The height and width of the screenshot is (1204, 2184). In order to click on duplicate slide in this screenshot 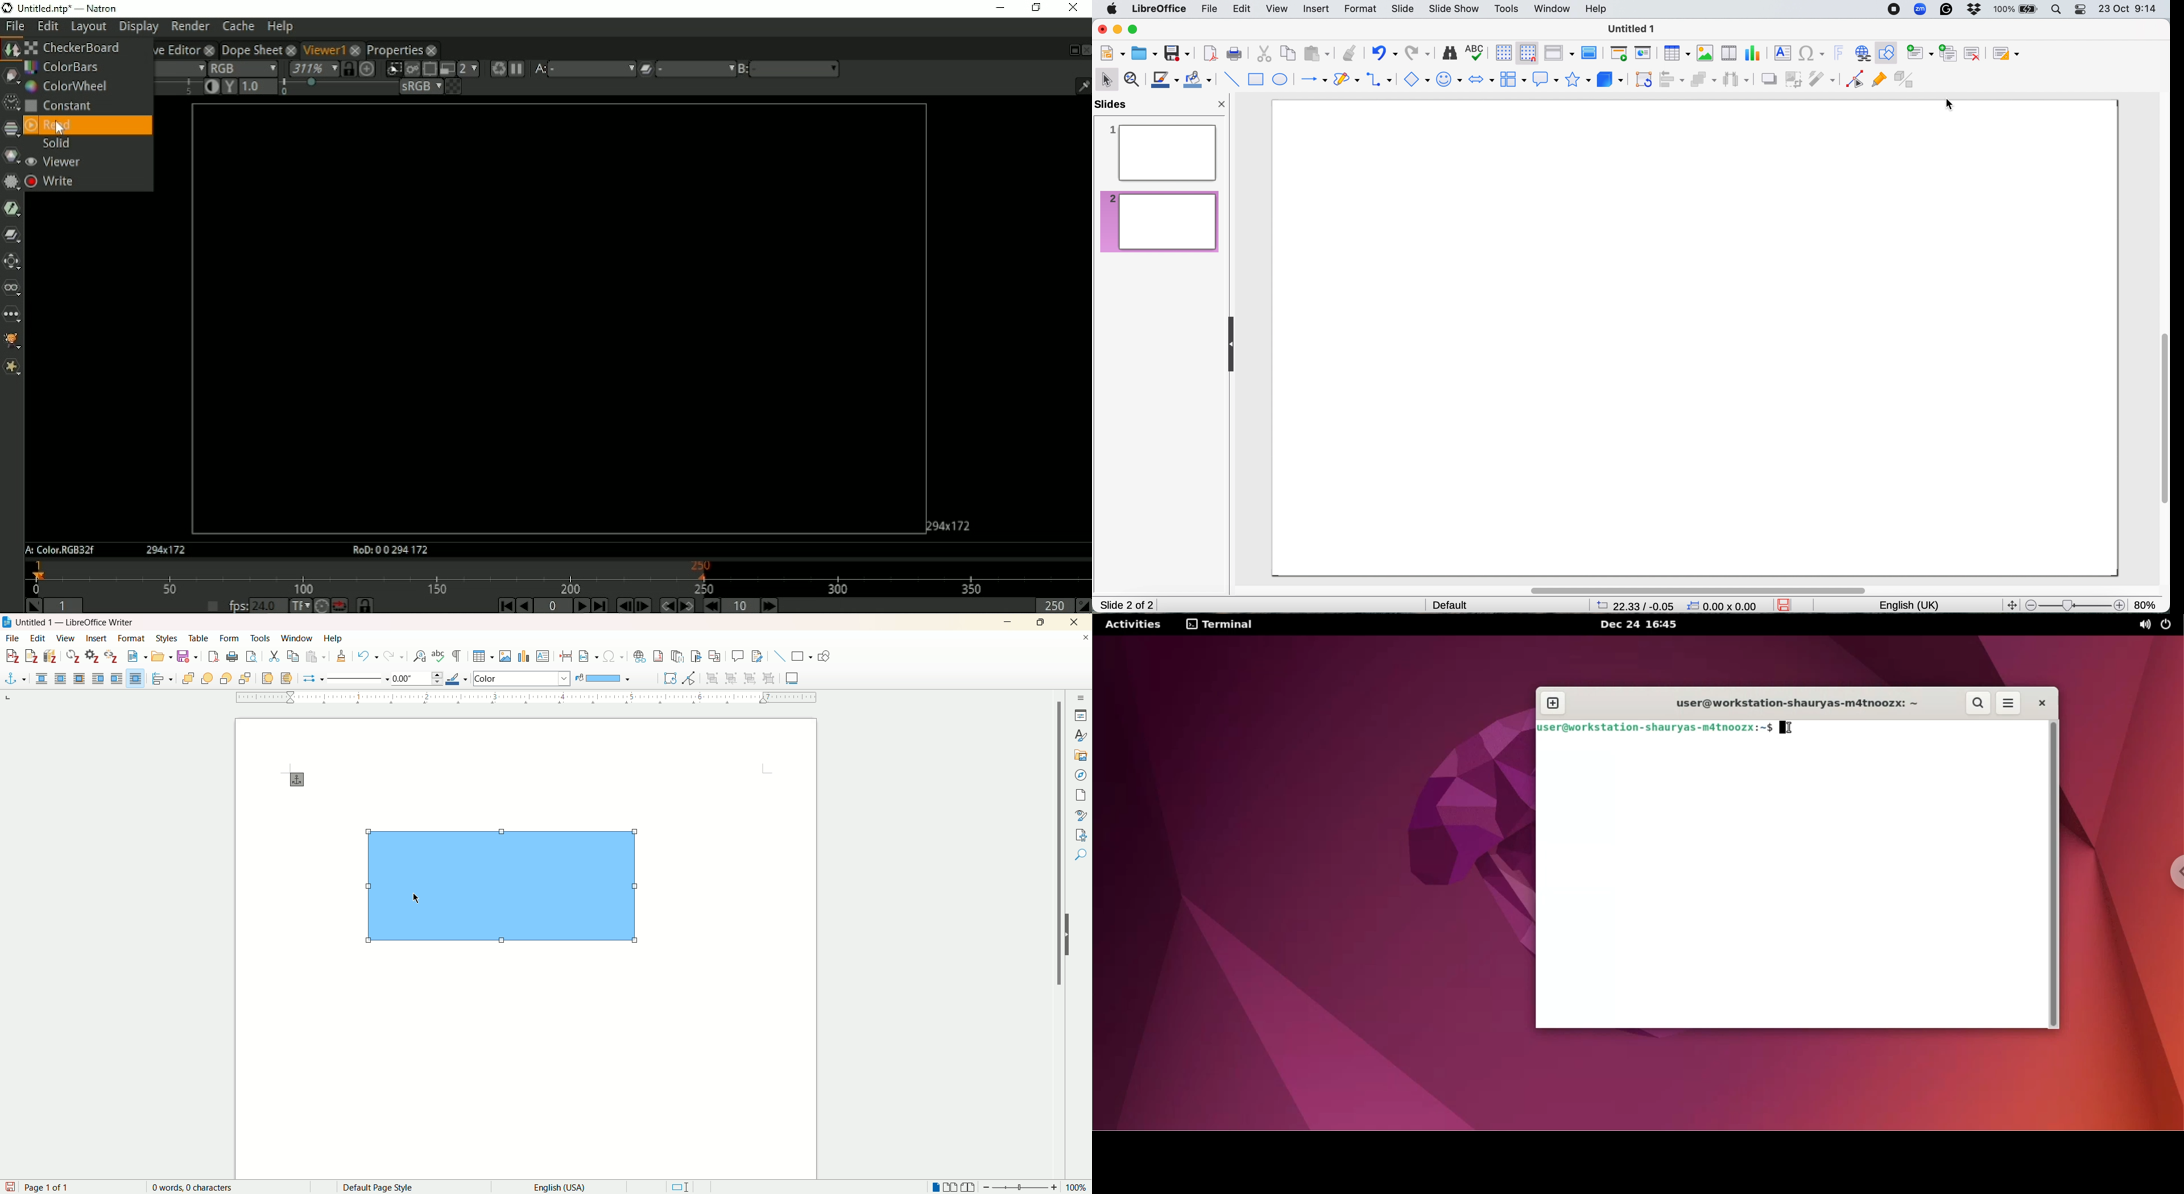, I will do `click(1950, 53)`.